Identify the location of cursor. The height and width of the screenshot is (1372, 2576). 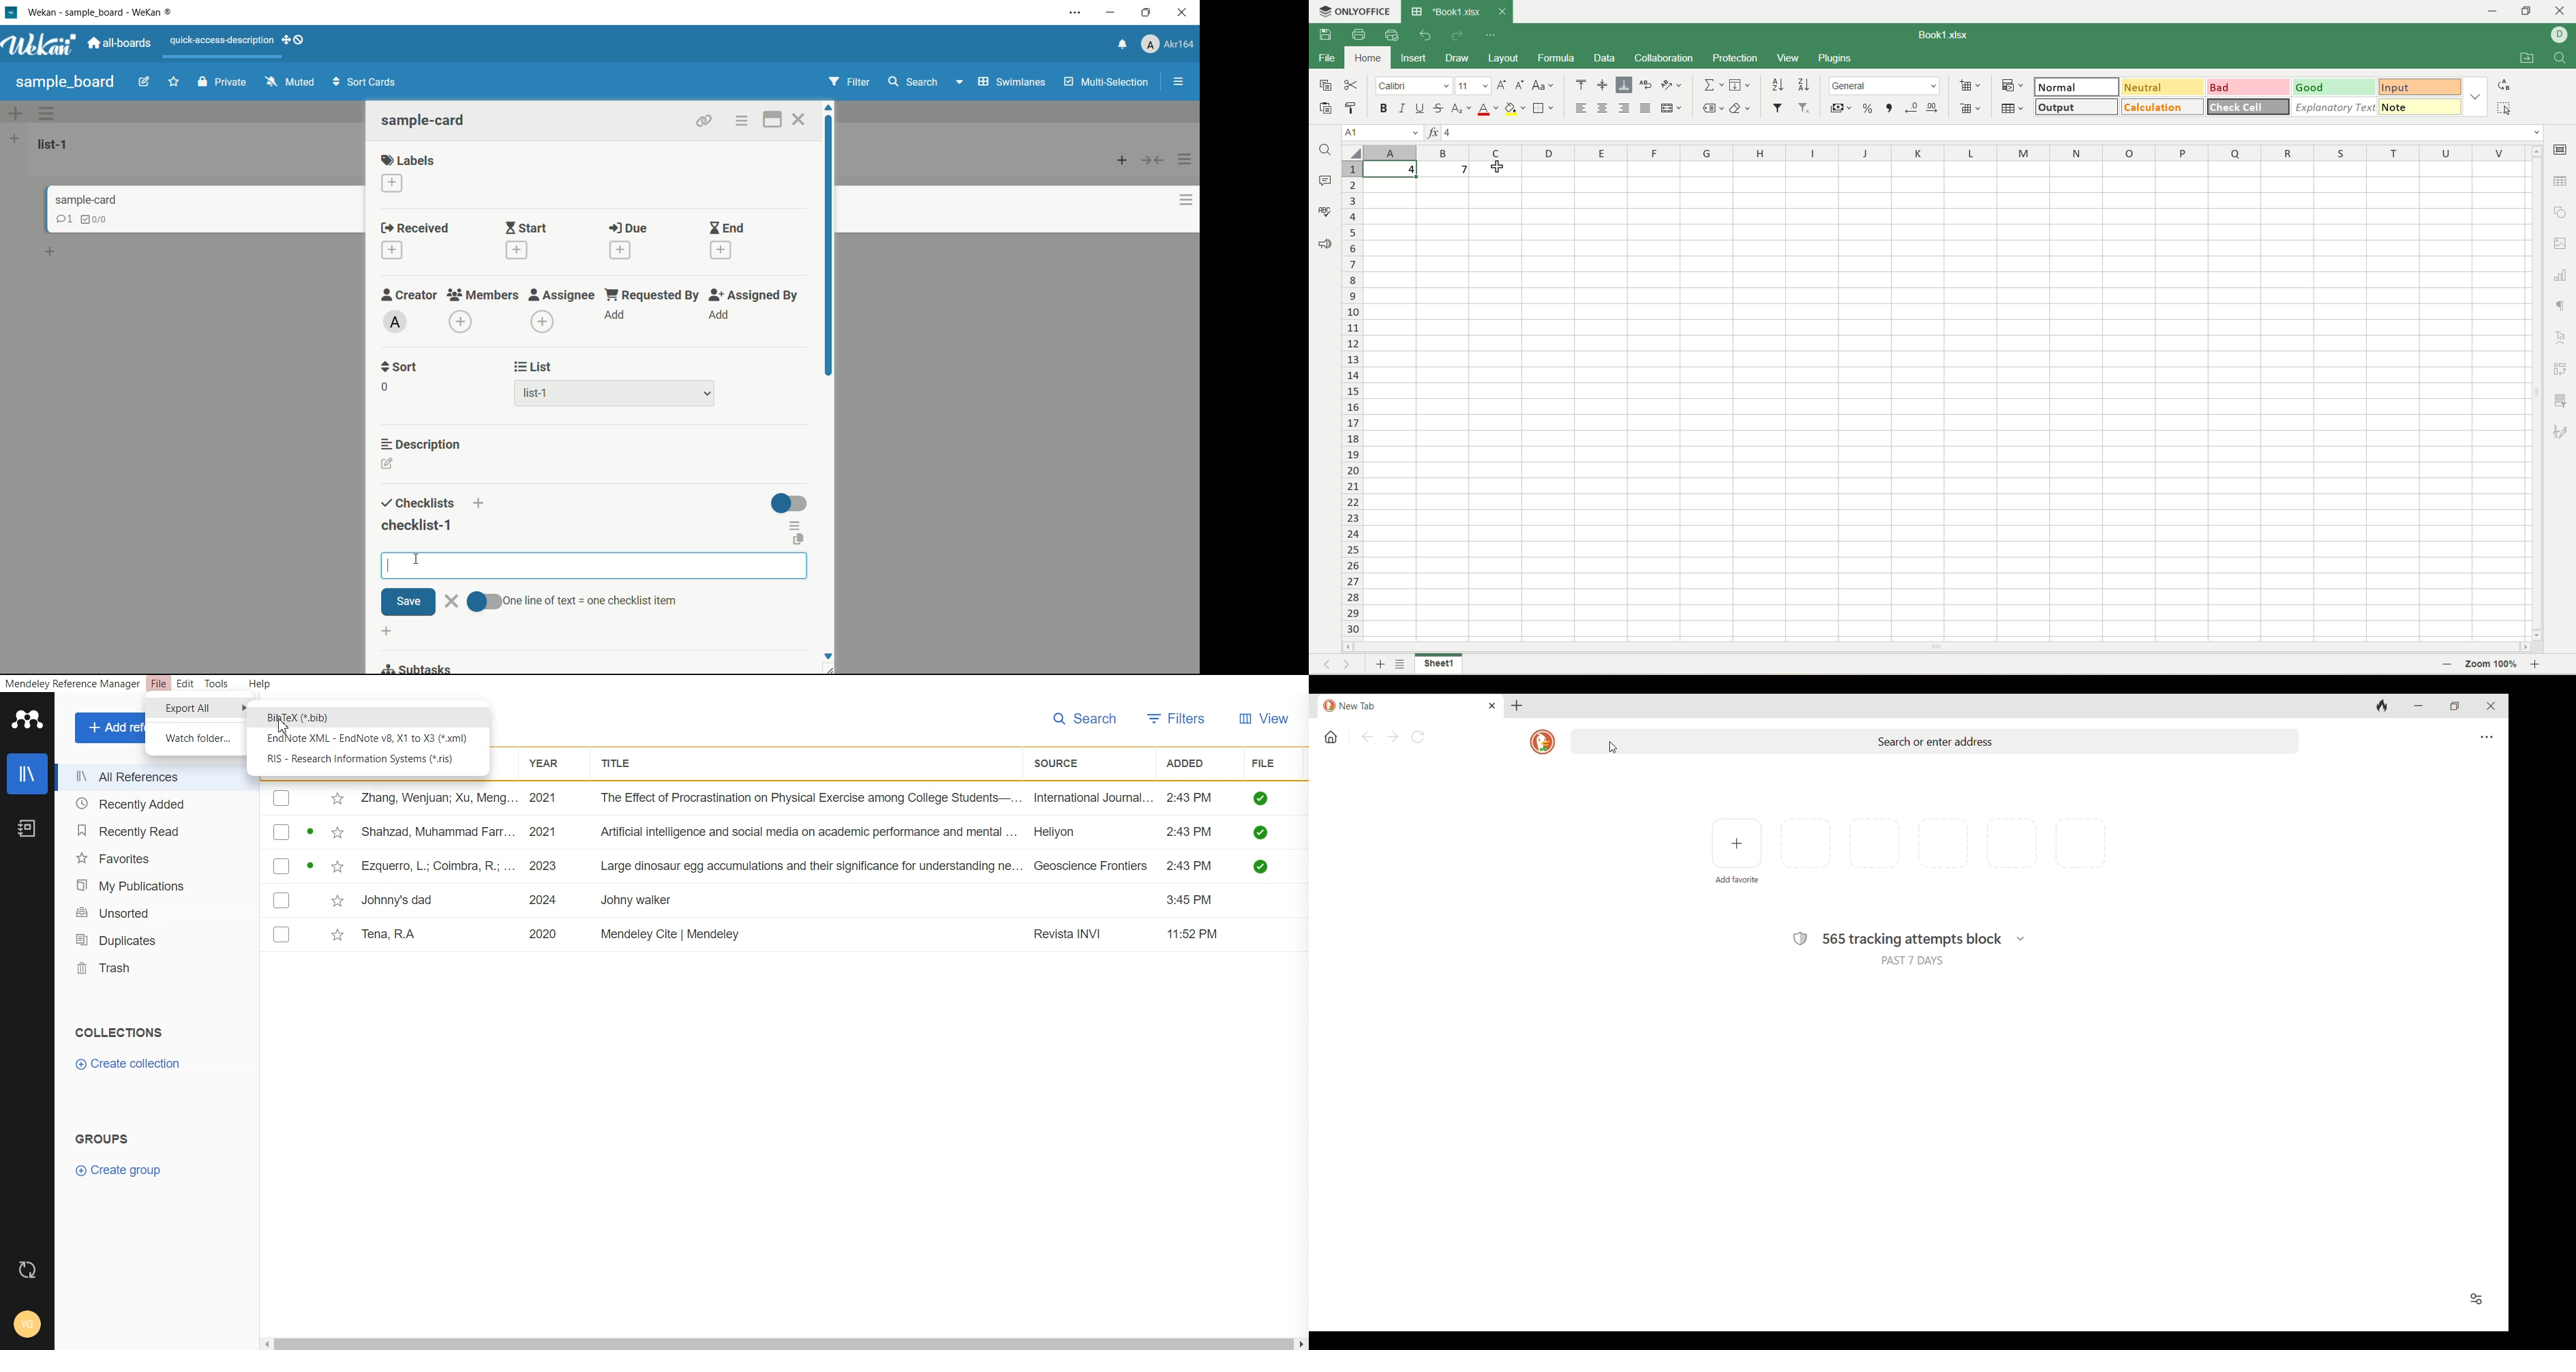
(591, 565).